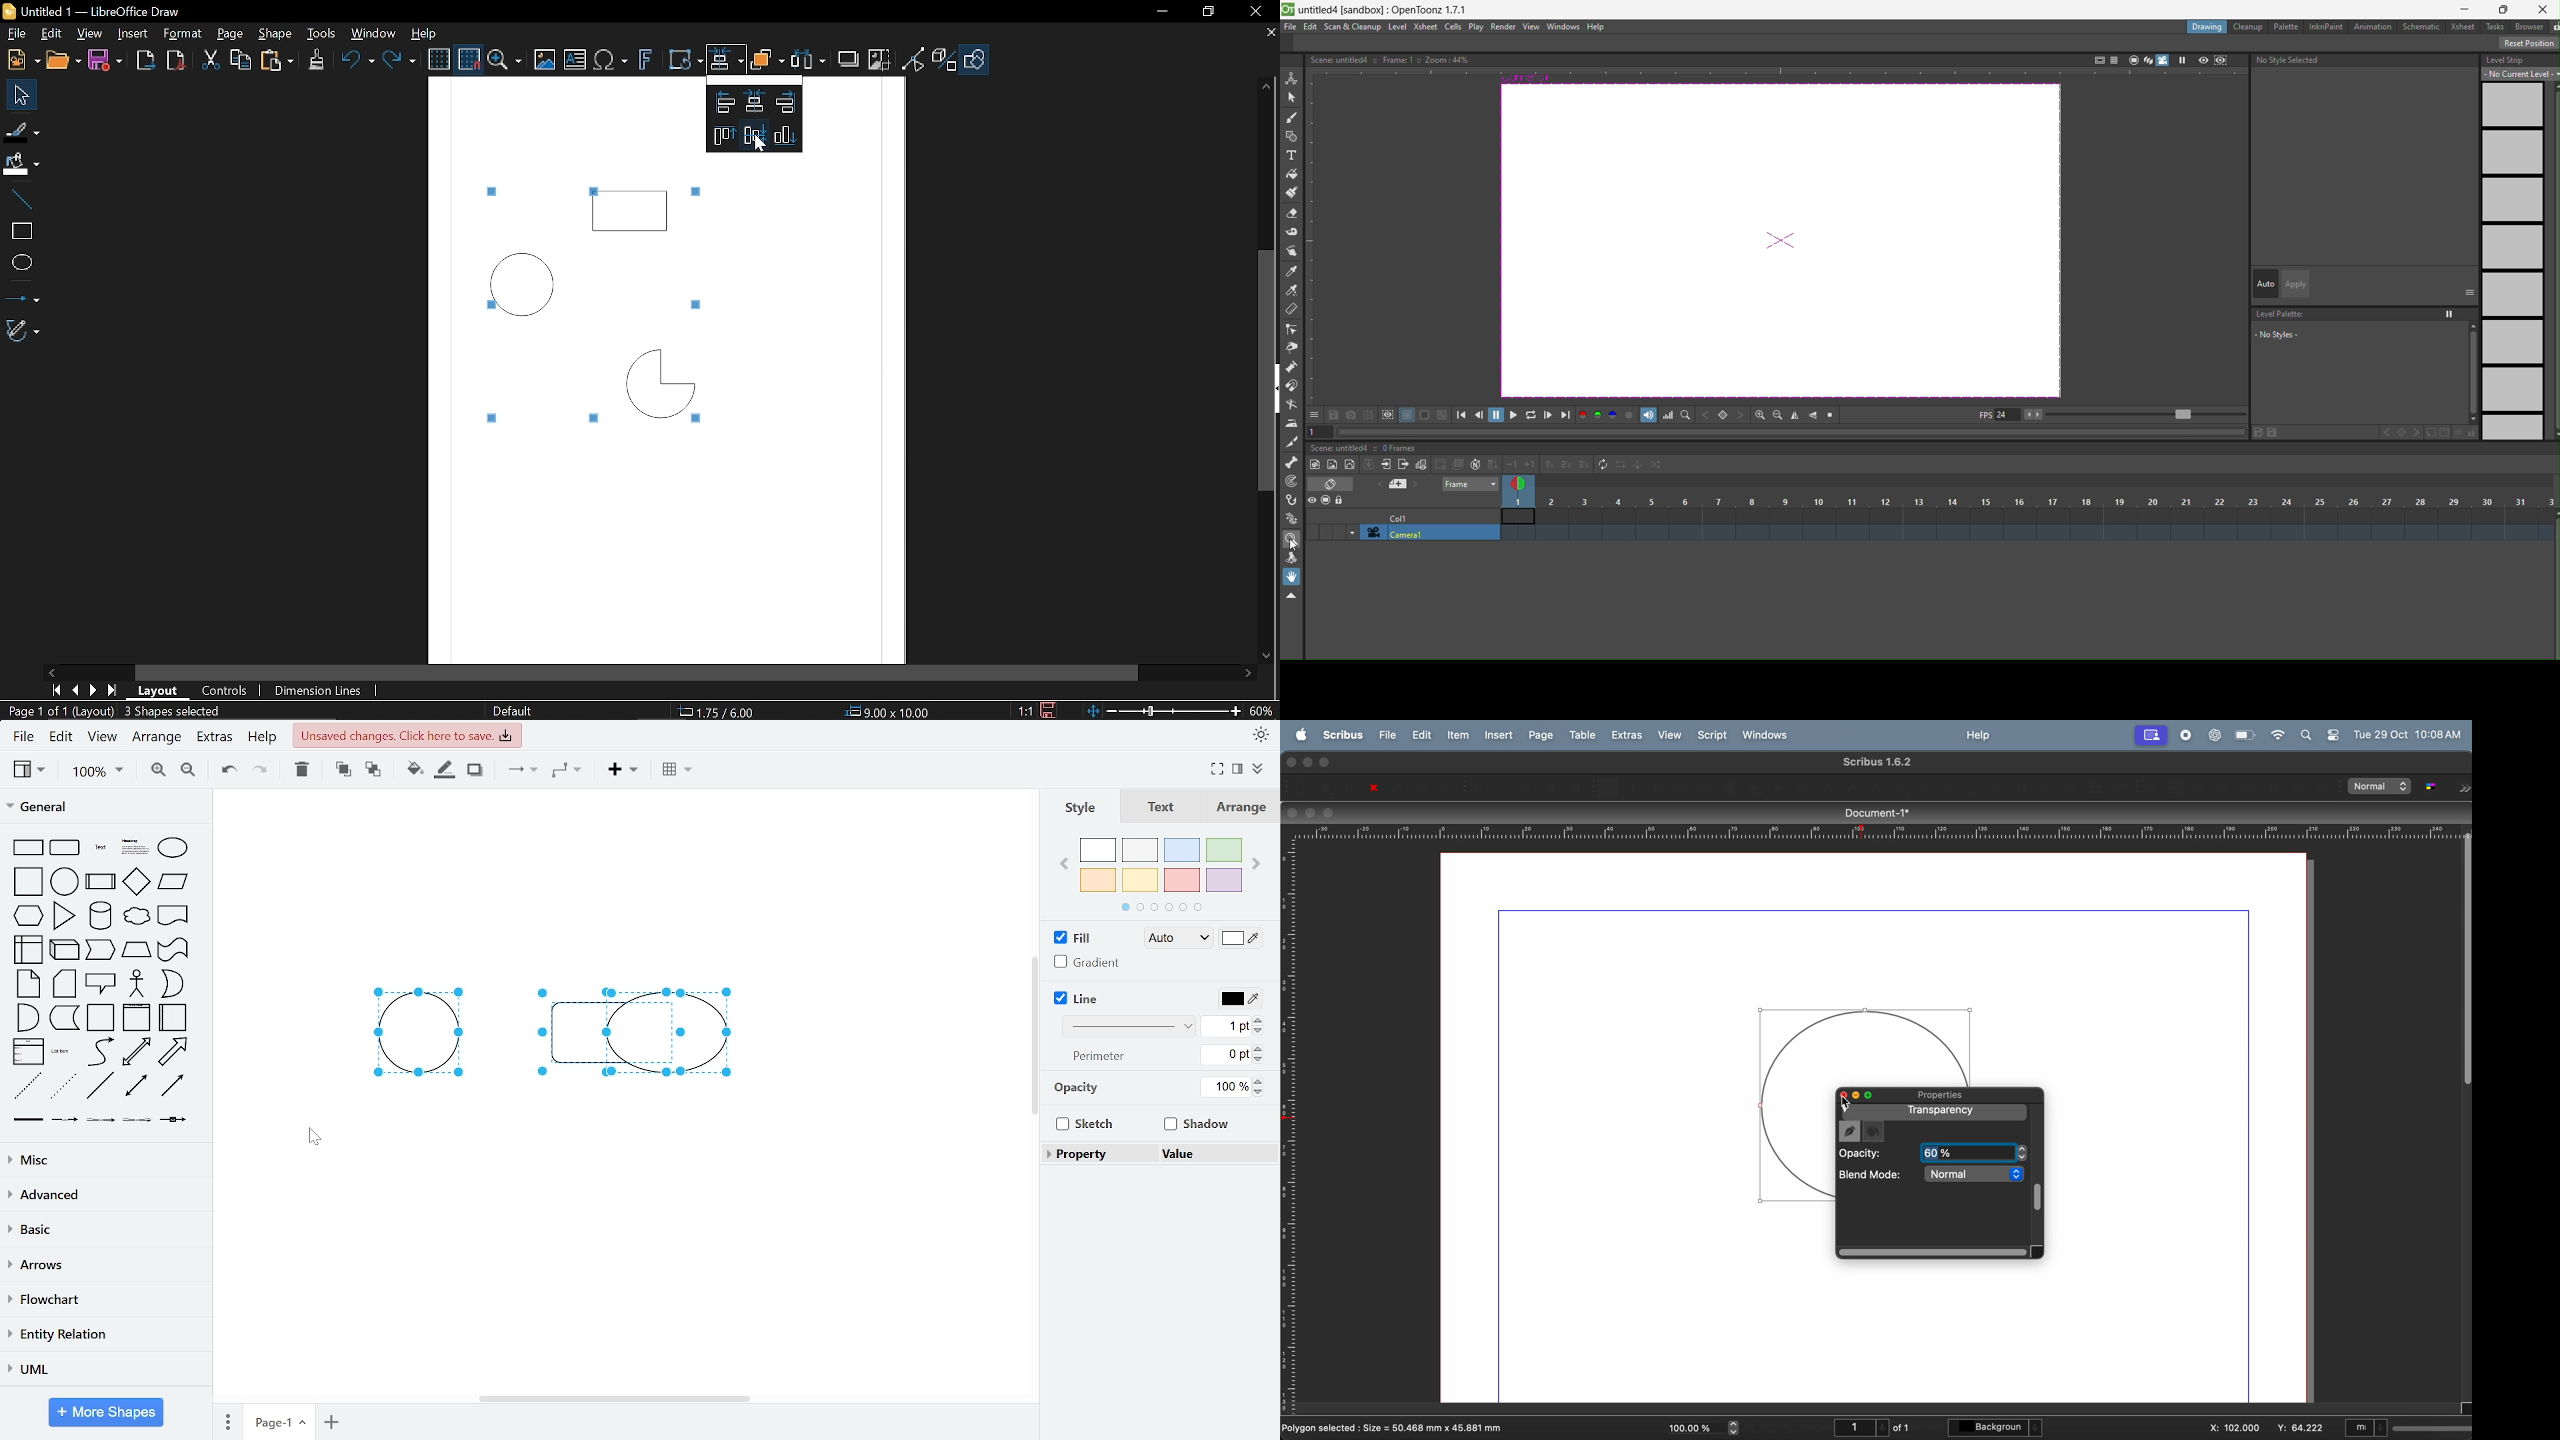 This screenshot has width=2576, height=1456. Describe the element at coordinates (64, 916) in the screenshot. I see `triangle` at that location.